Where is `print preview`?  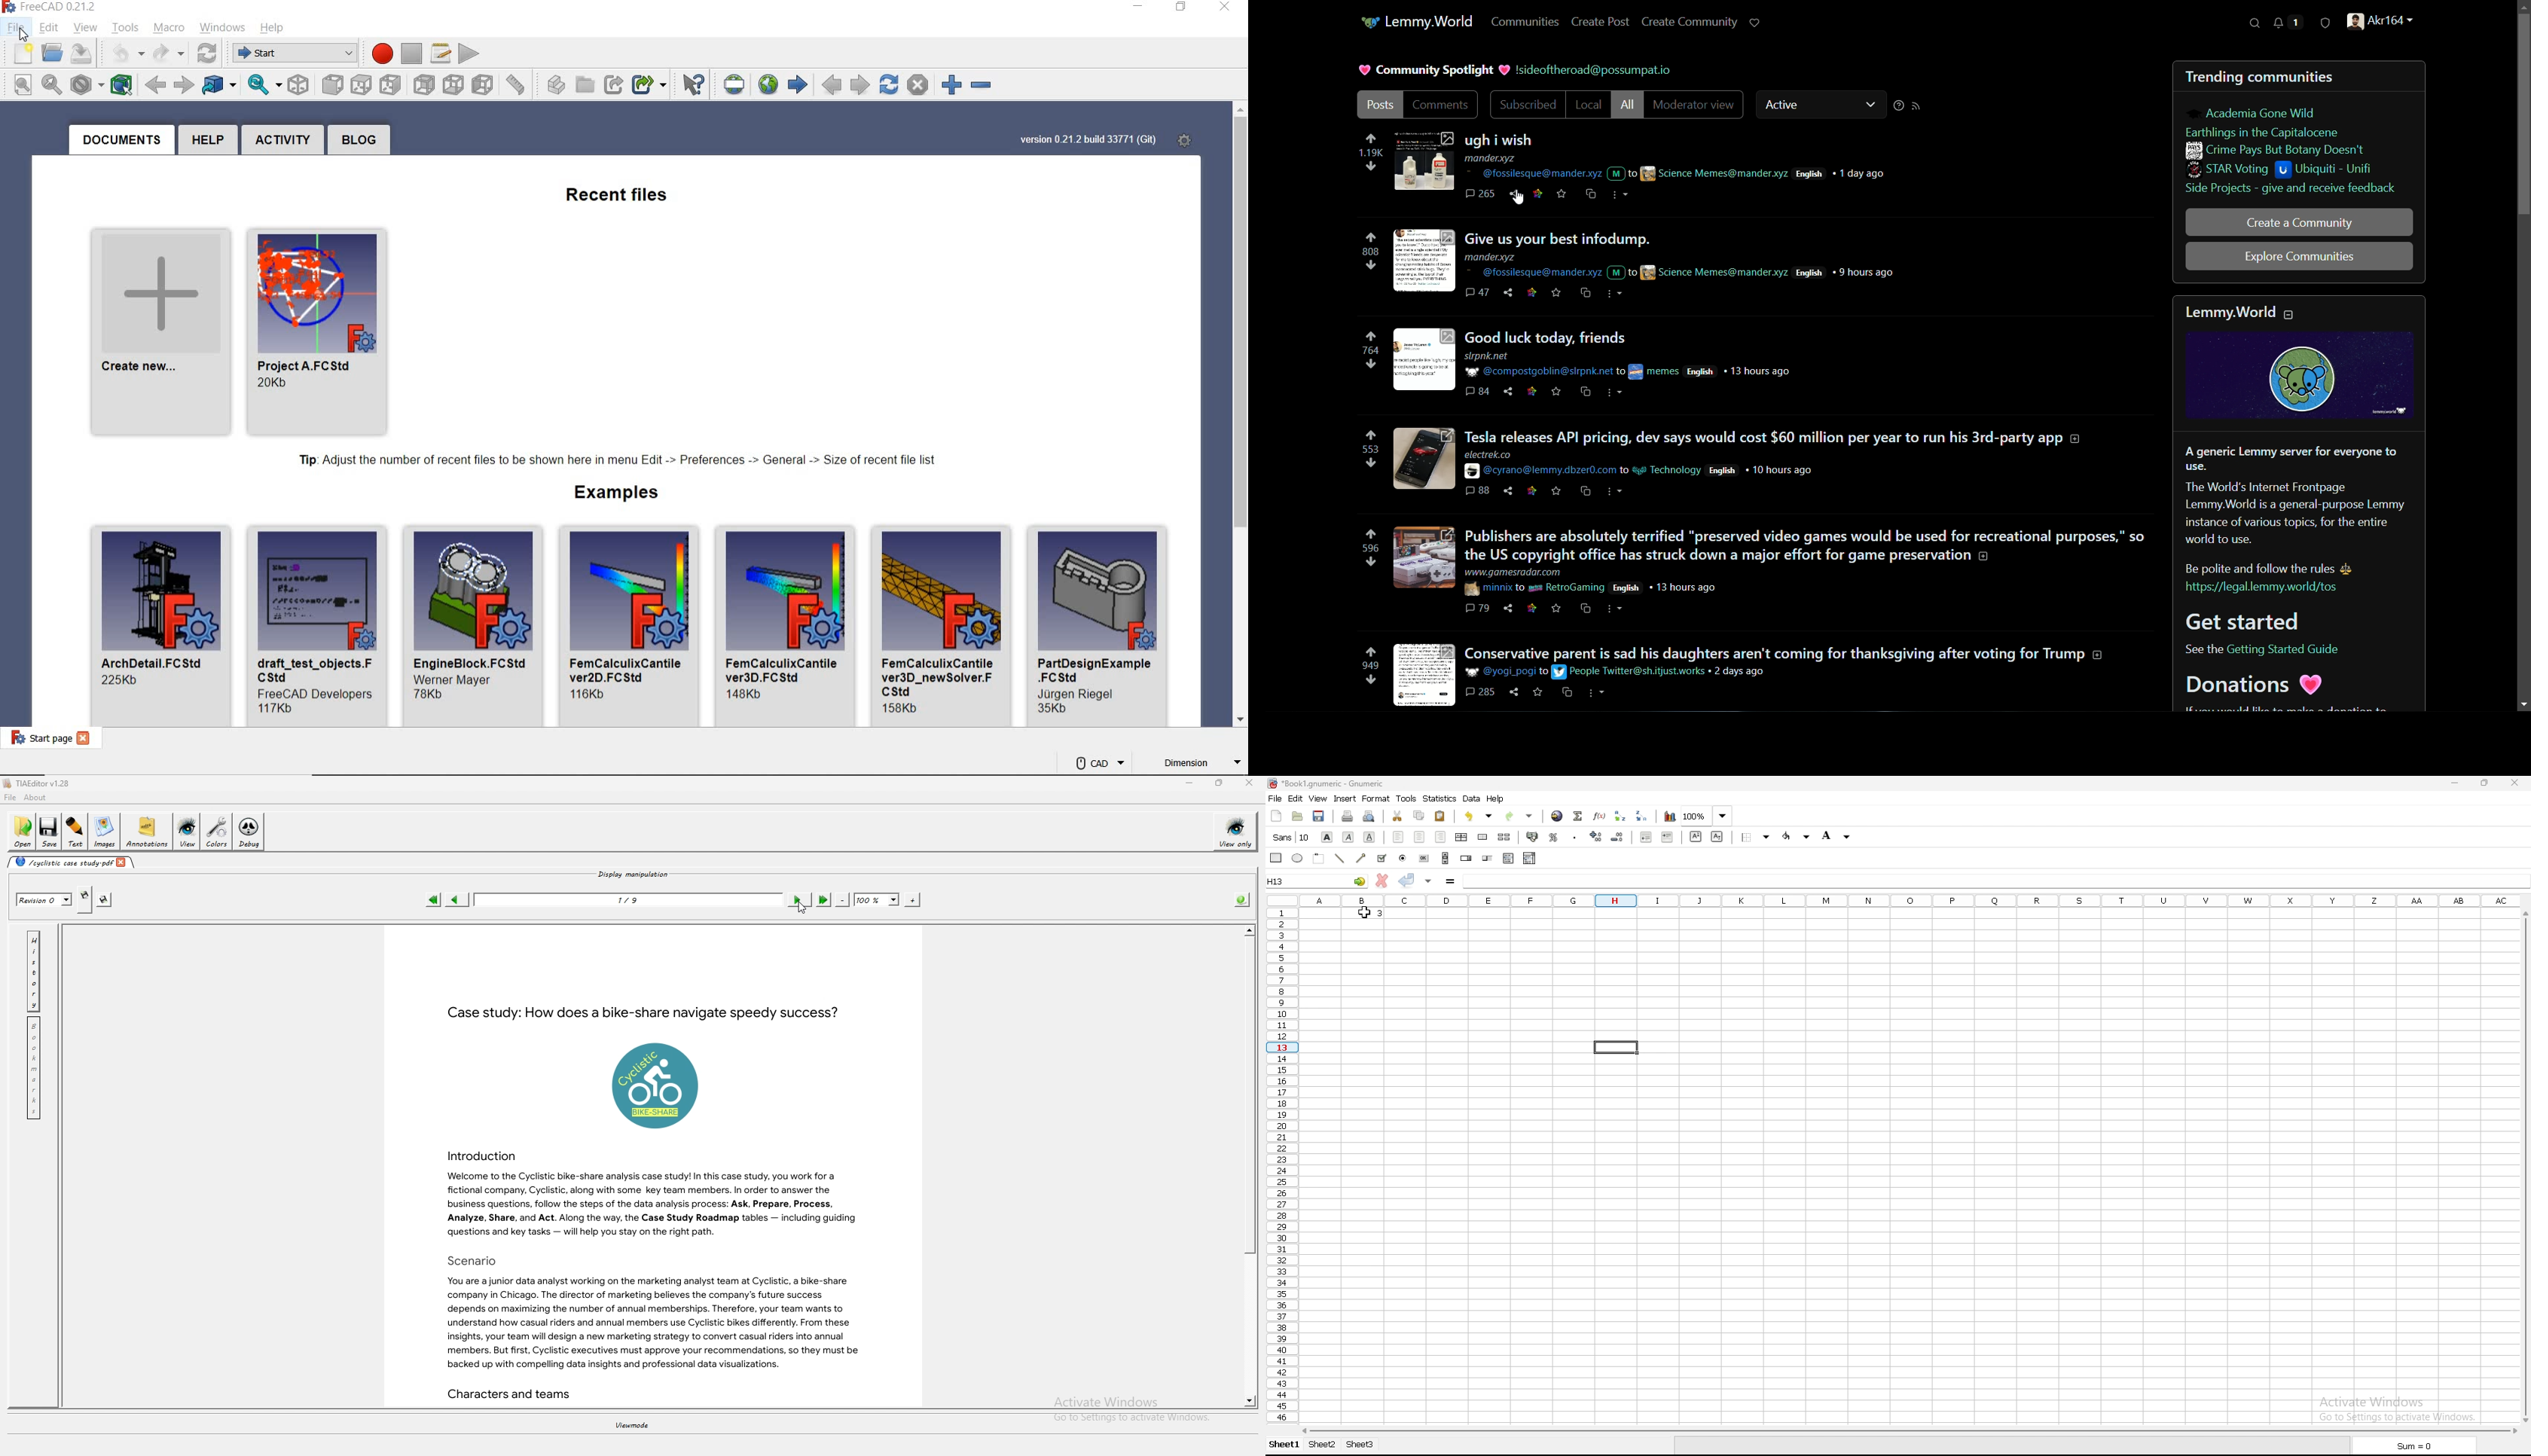
print preview is located at coordinates (1369, 816).